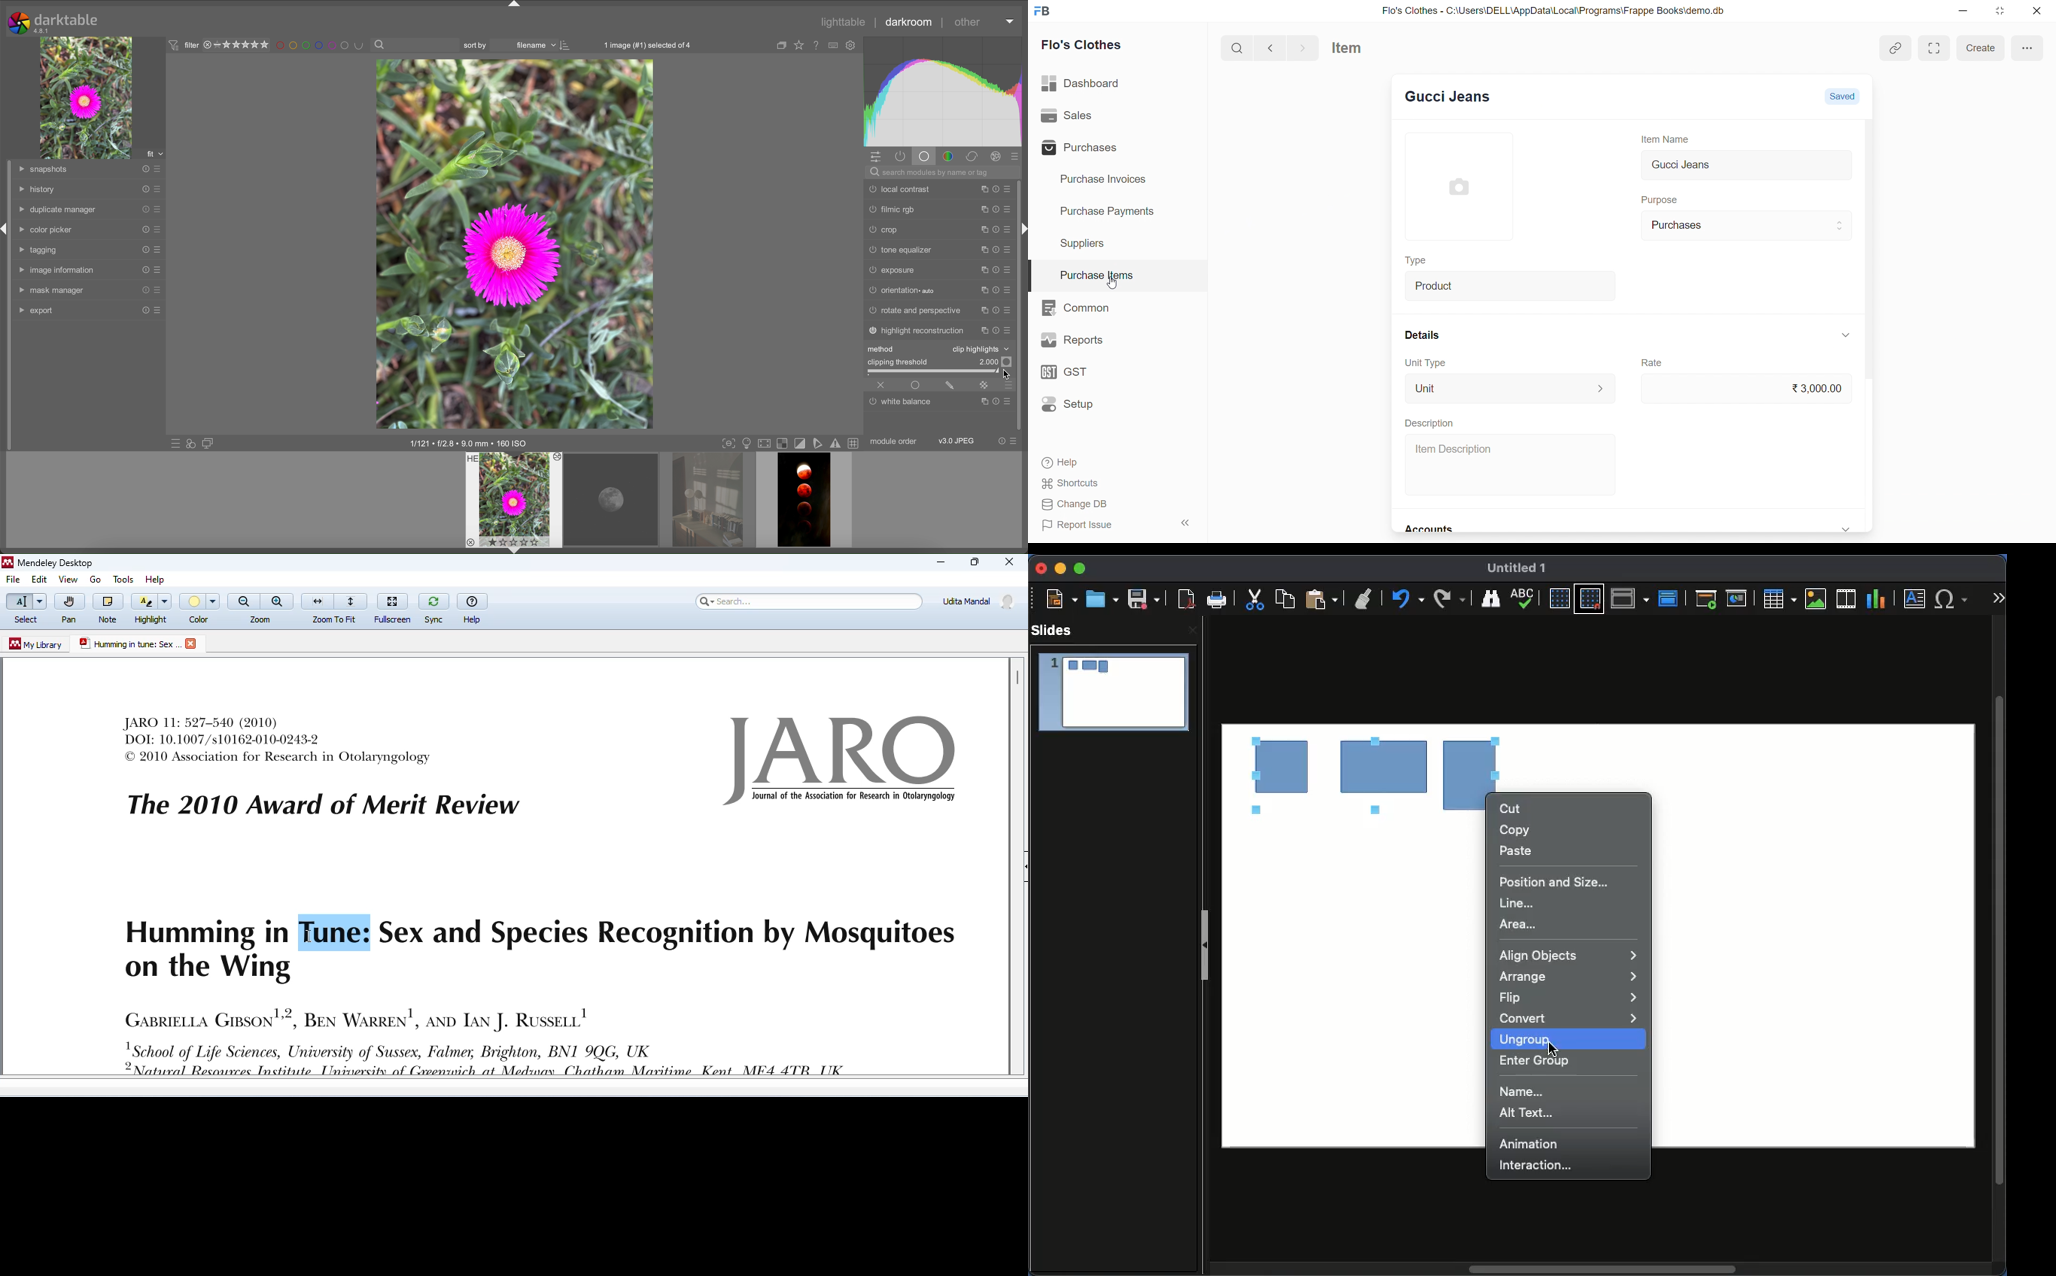  Describe the element at coordinates (1190, 525) in the screenshot. I see `collapse sidebar` at that location.